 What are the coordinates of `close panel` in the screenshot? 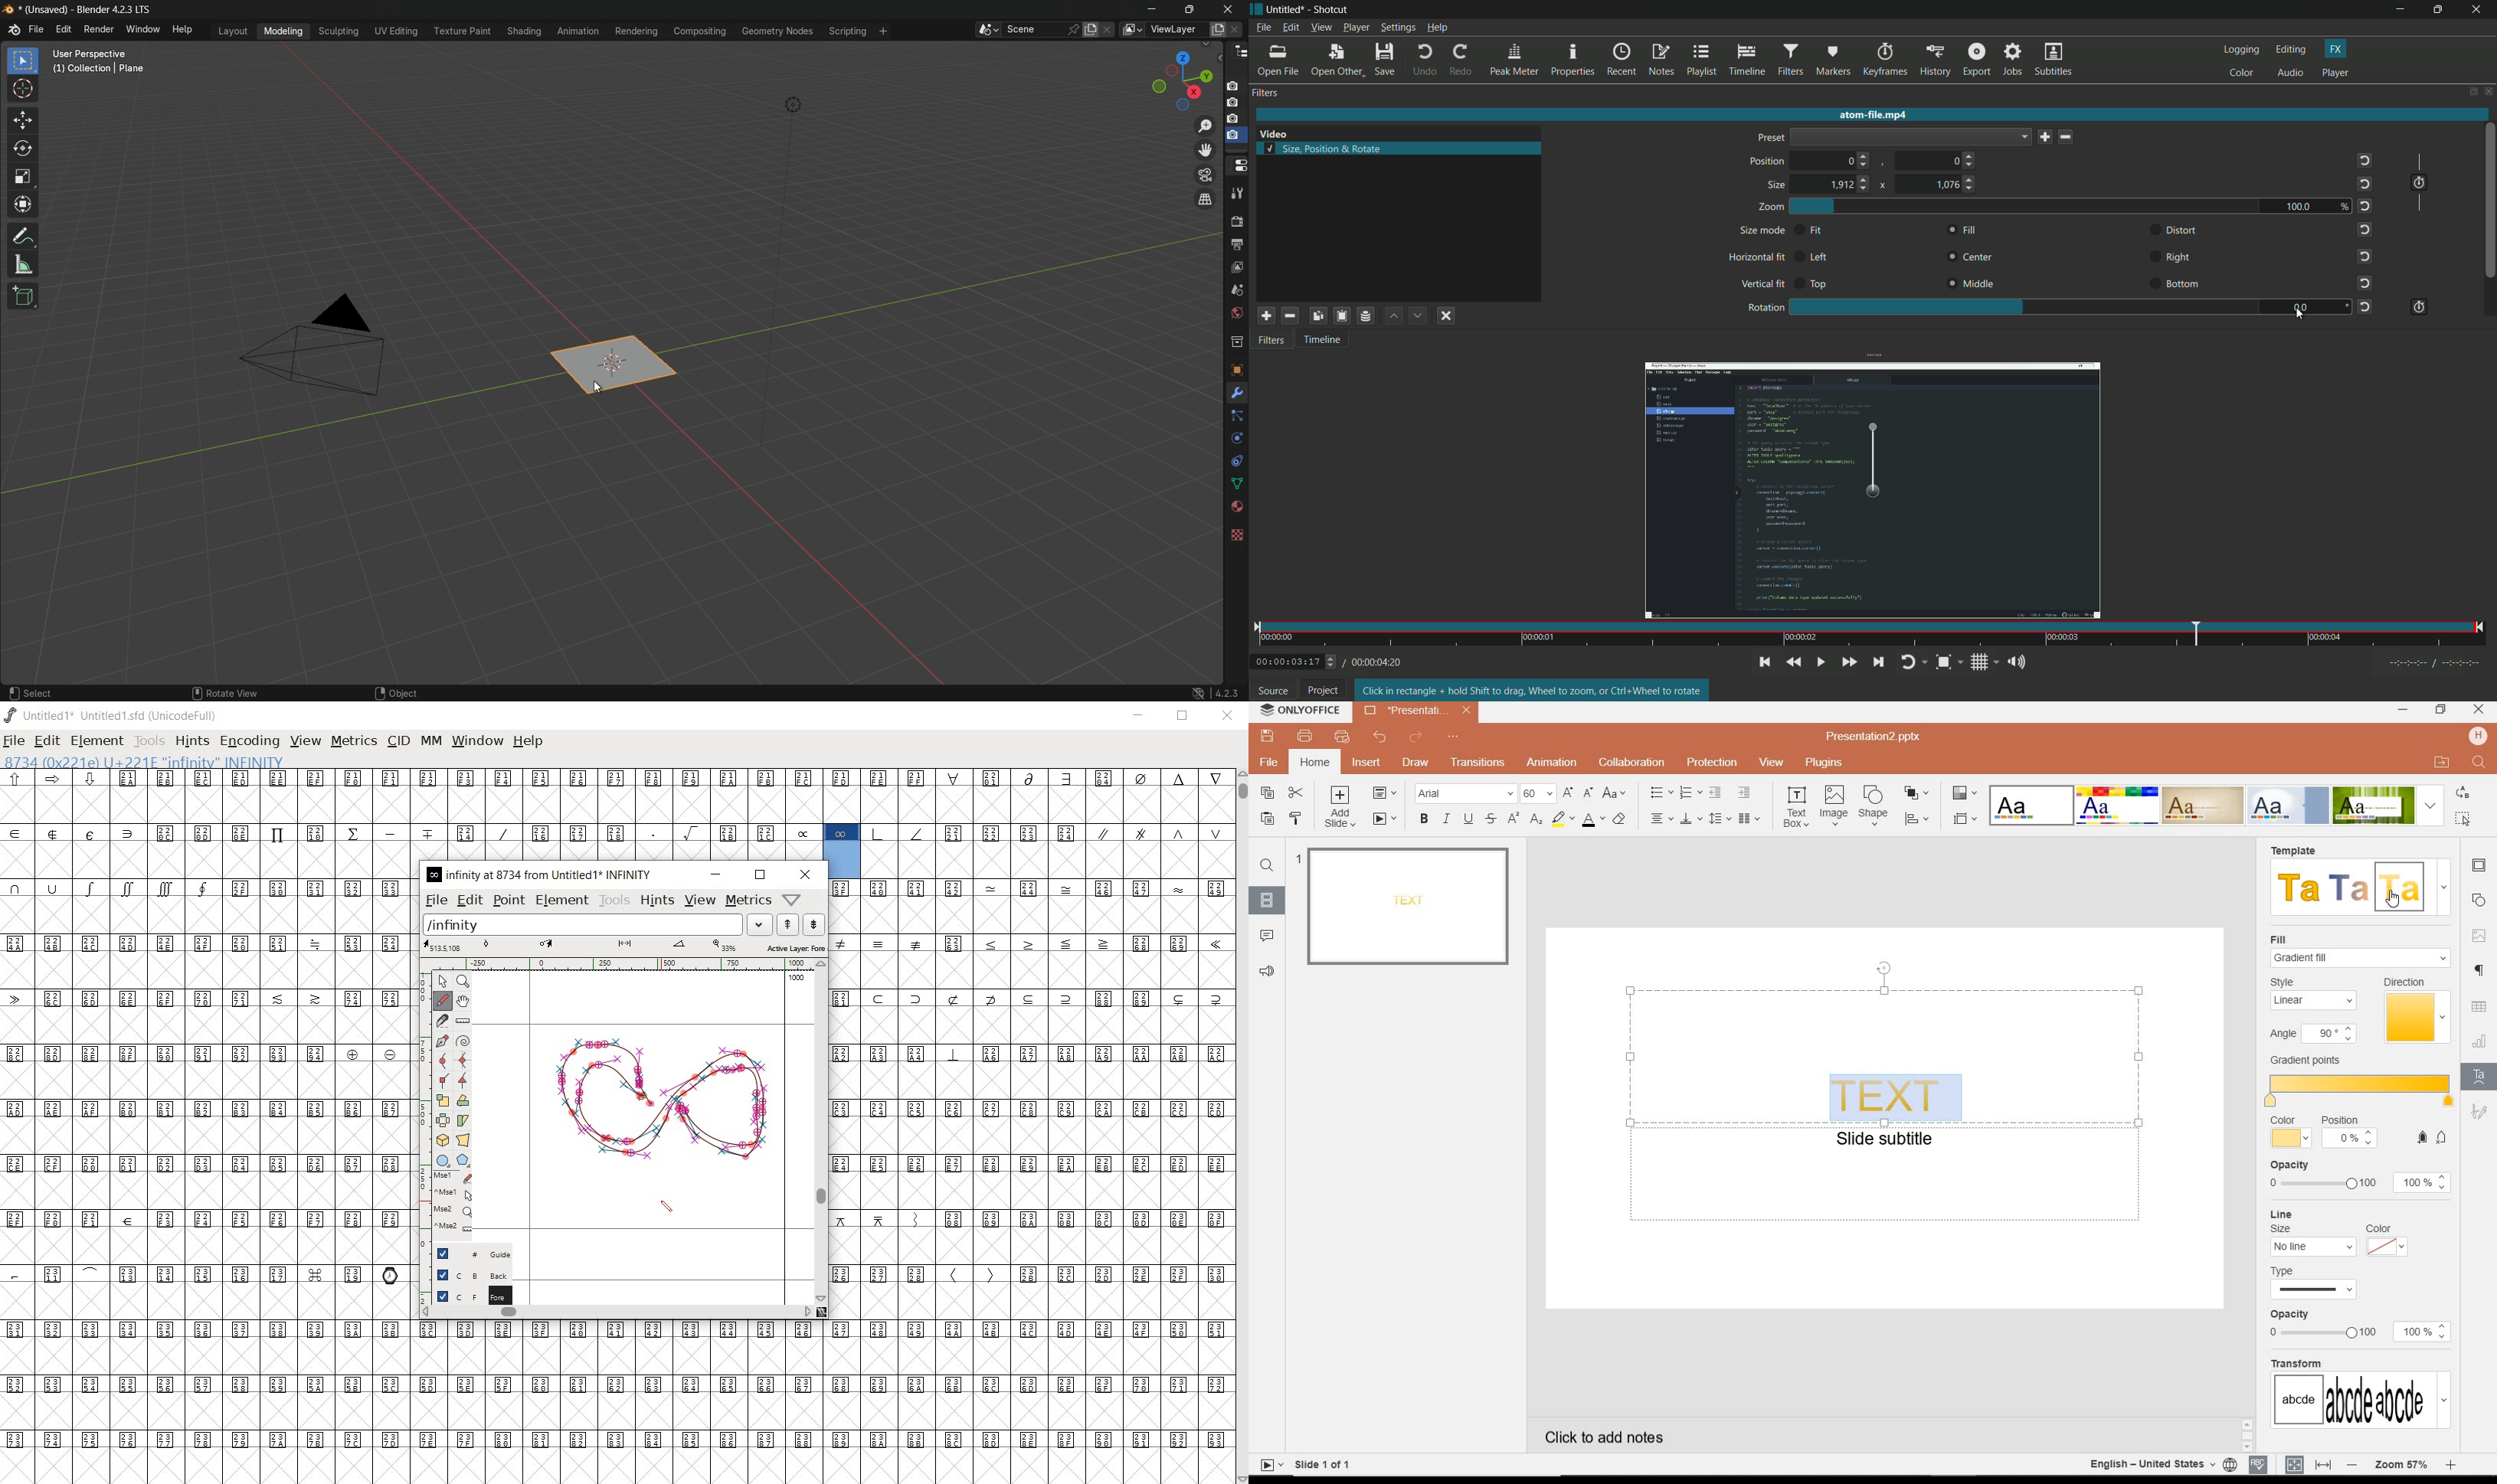 It's located at (2488, 91).